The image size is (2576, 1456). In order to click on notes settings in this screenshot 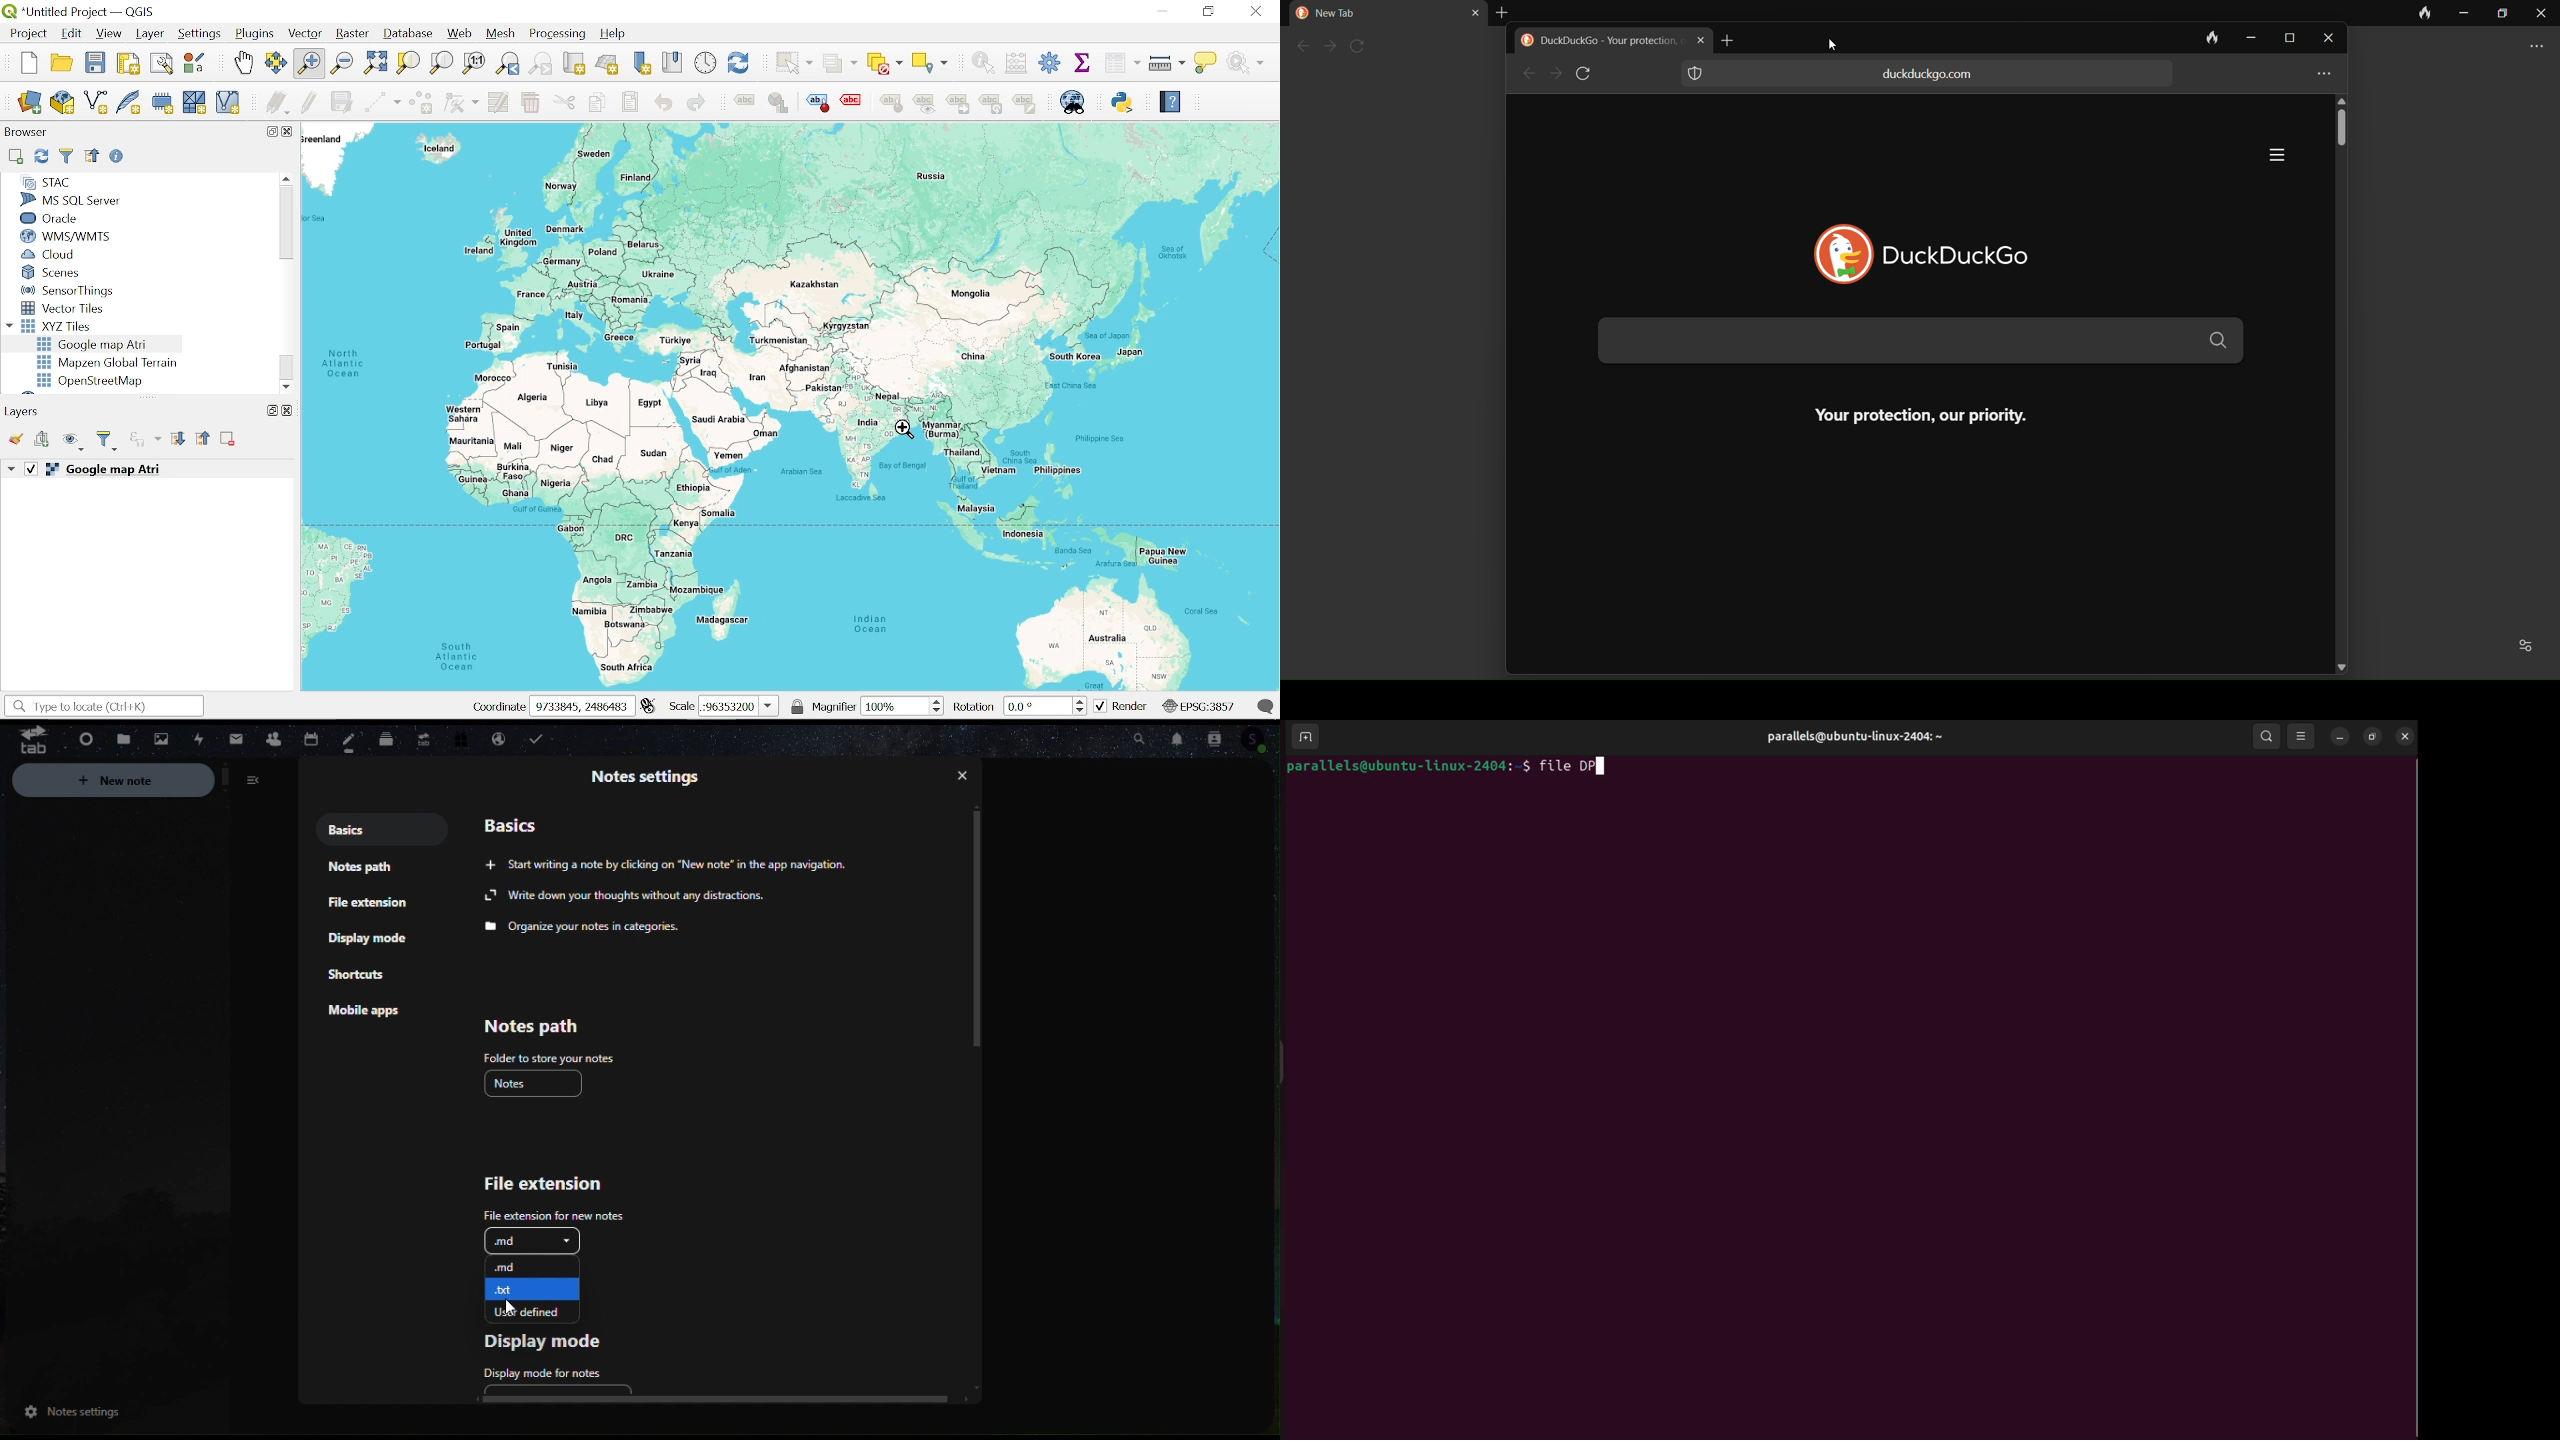, I will do `click(69, 1414)`.